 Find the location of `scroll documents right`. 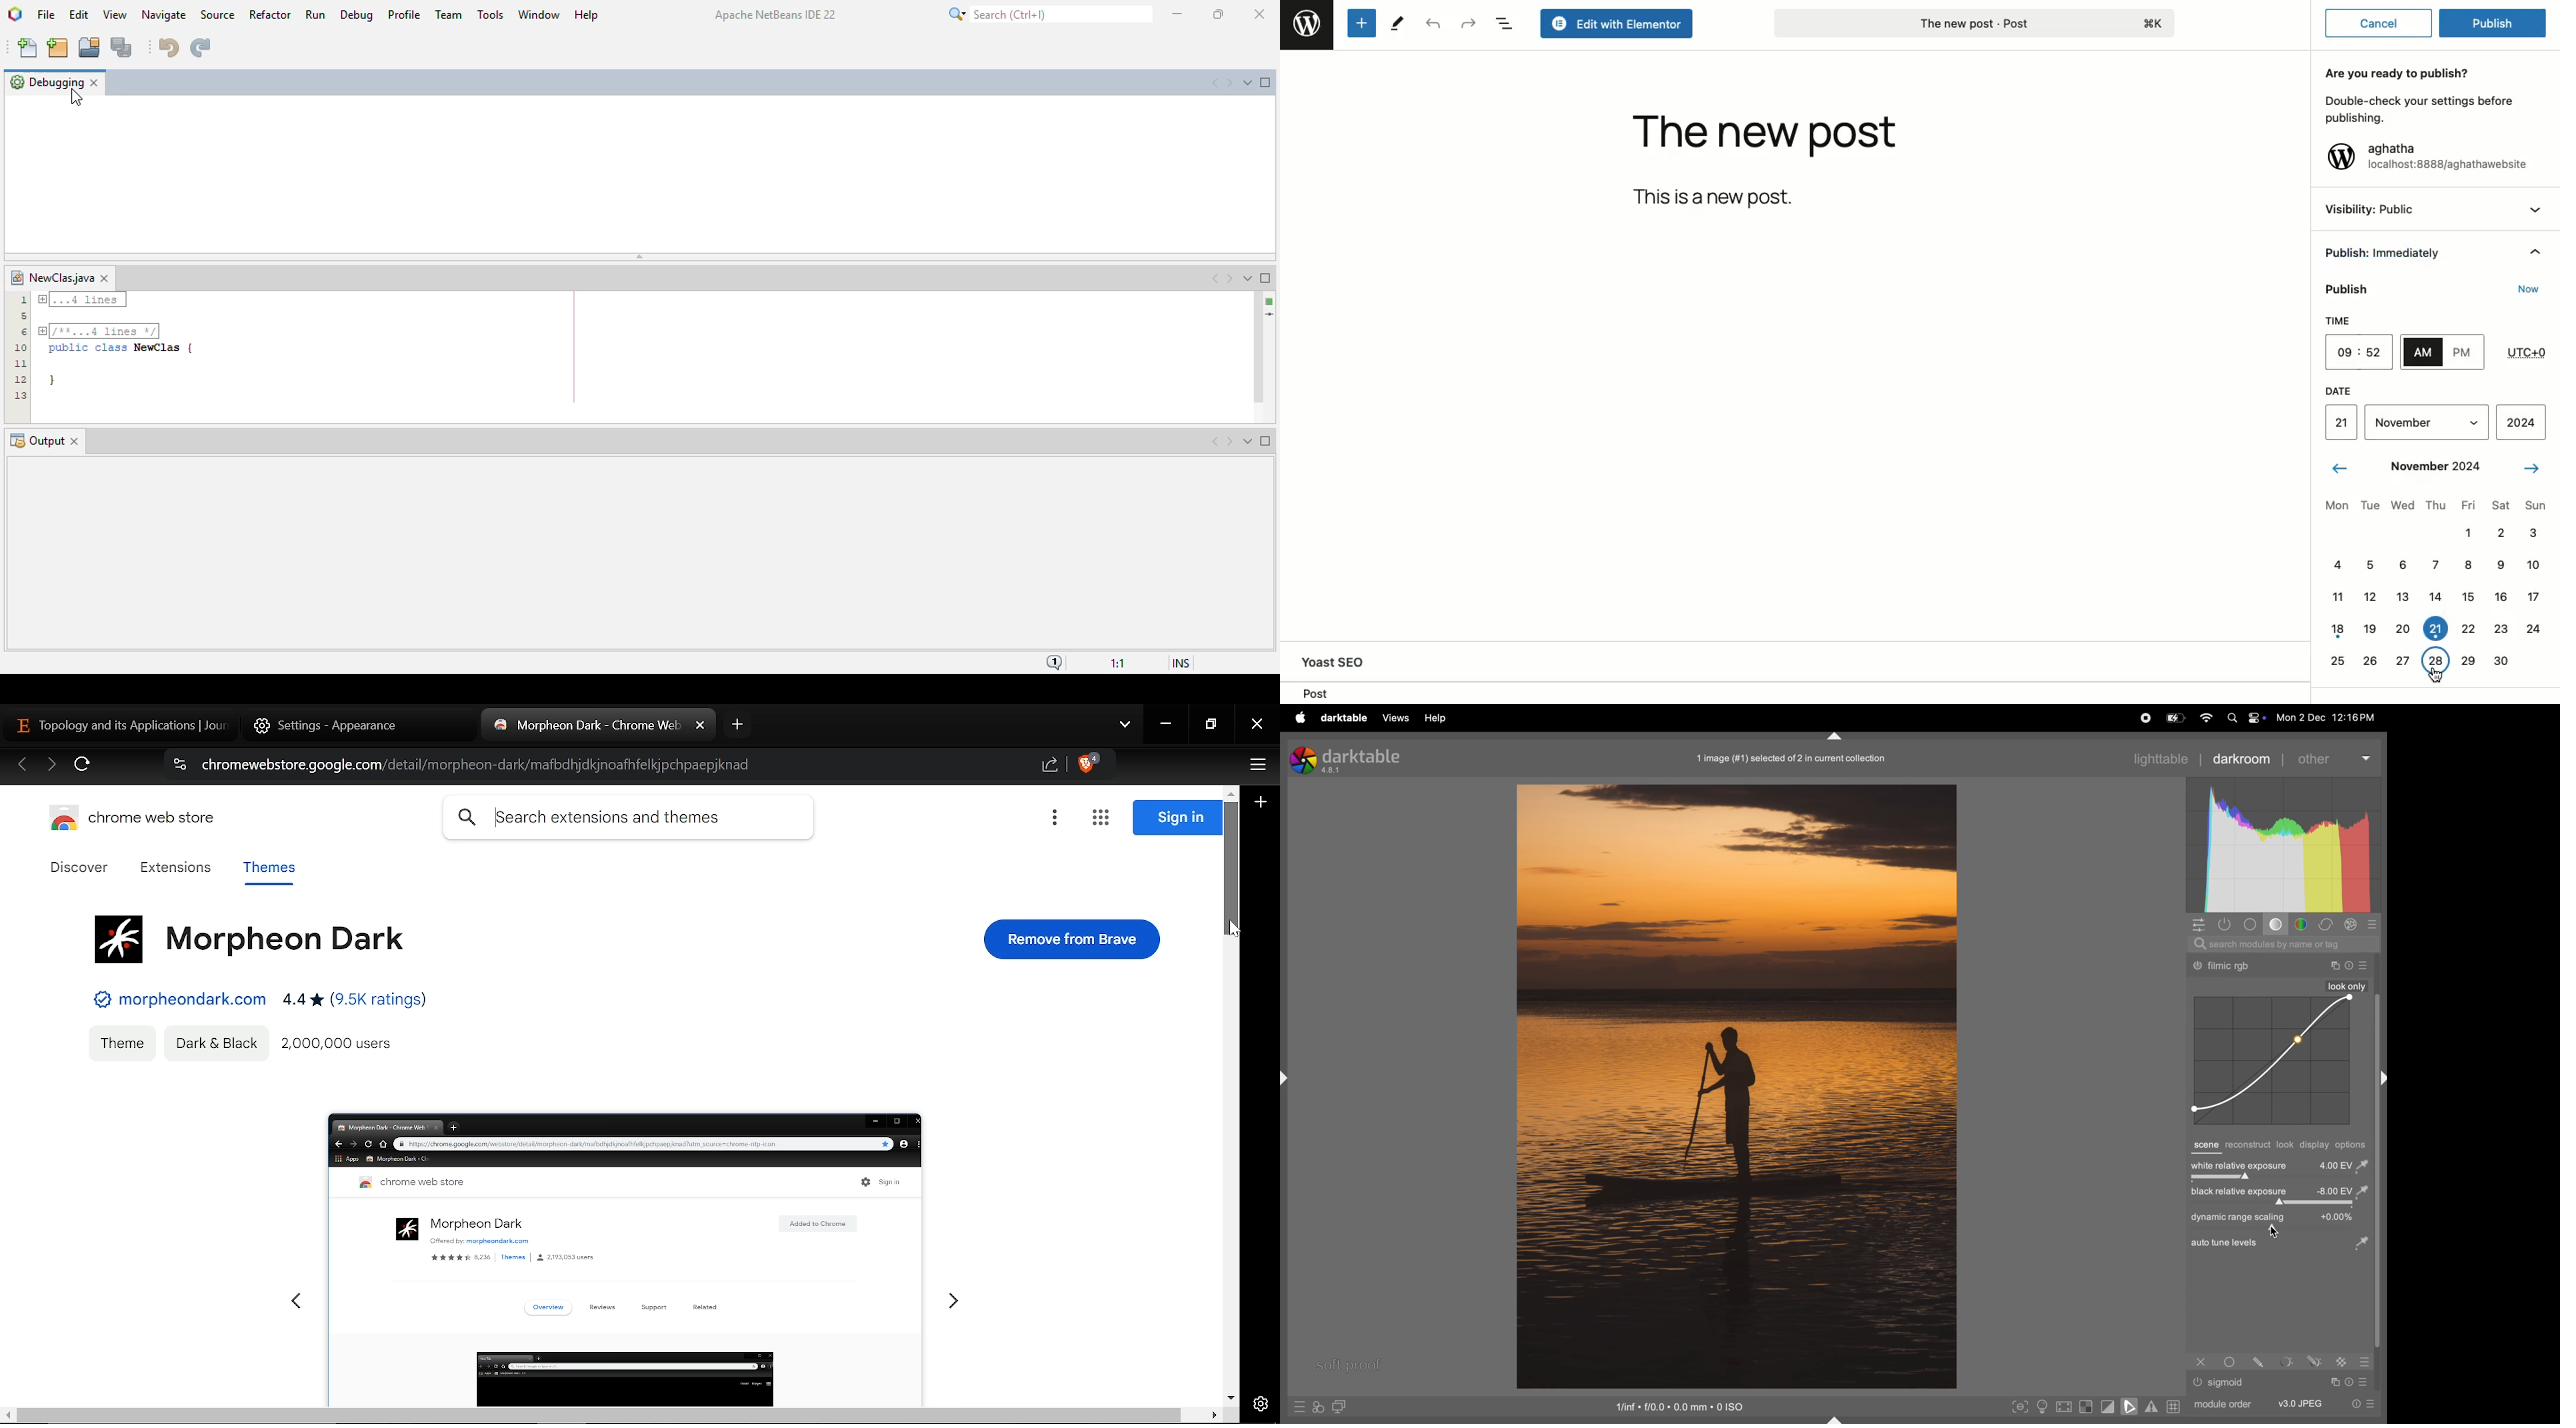

scroll documents right is located at coordinates (1229, 279).